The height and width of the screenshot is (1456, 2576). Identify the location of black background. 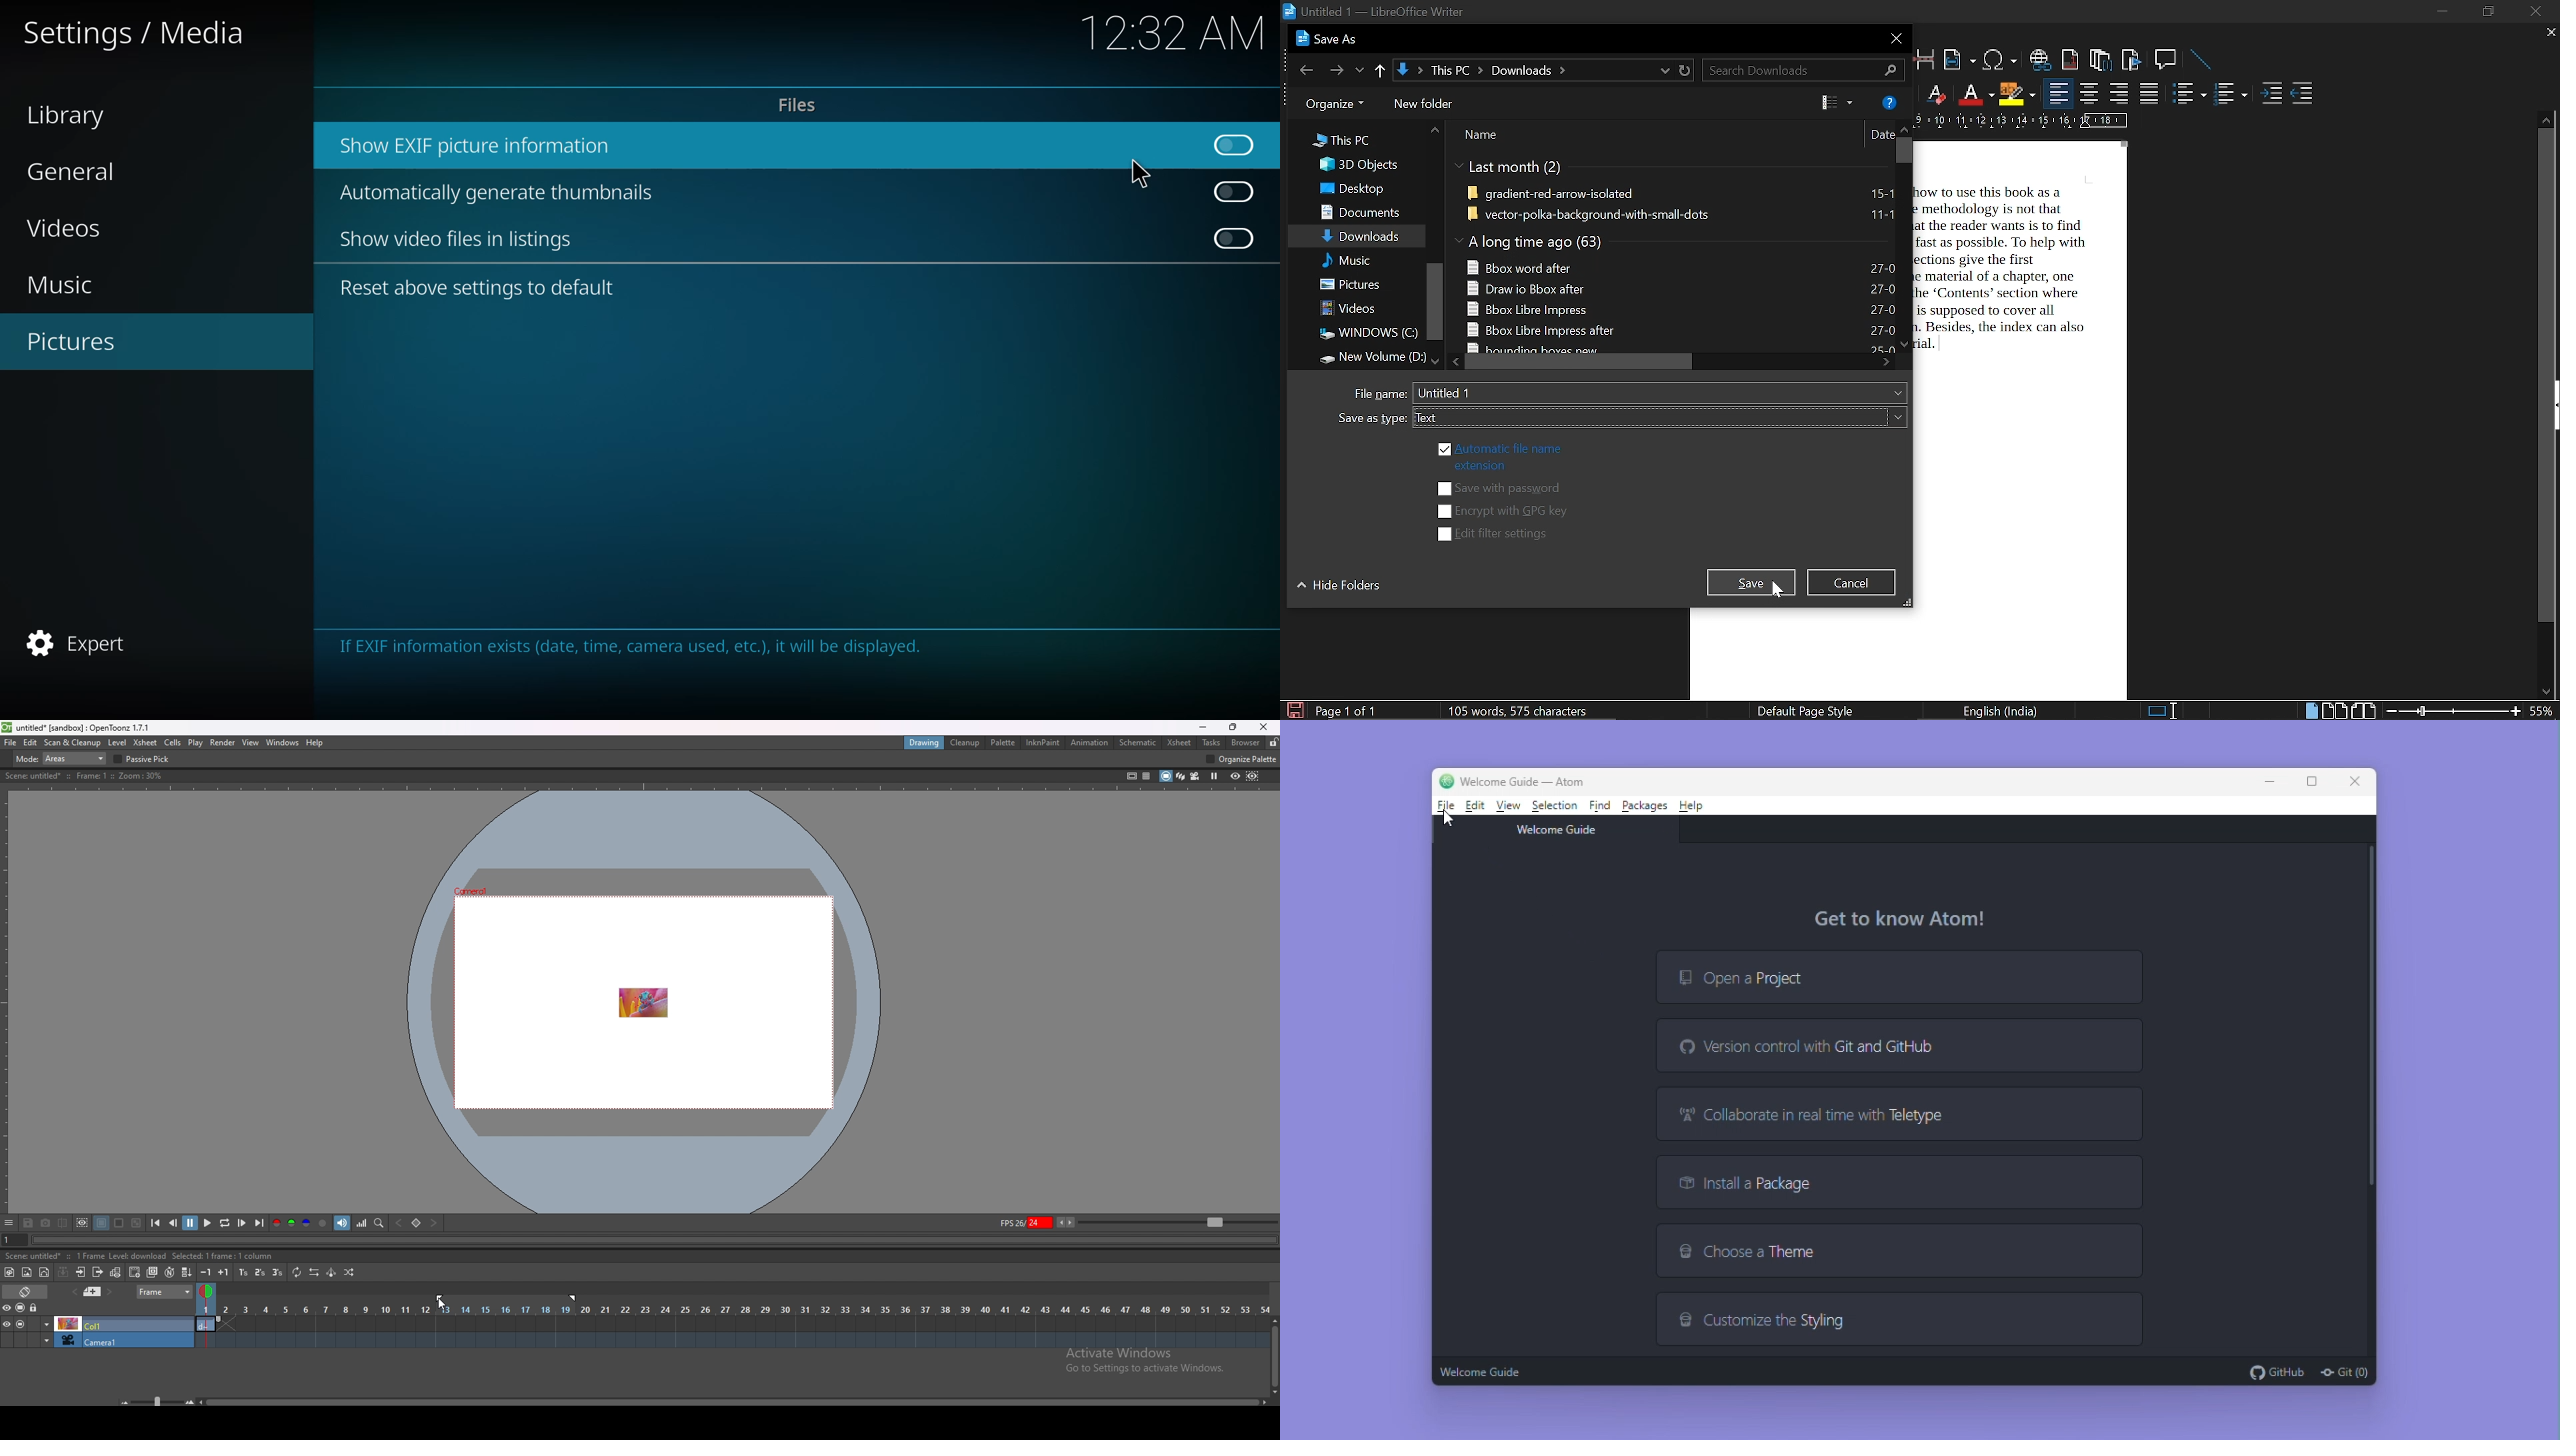
(102, 1224).